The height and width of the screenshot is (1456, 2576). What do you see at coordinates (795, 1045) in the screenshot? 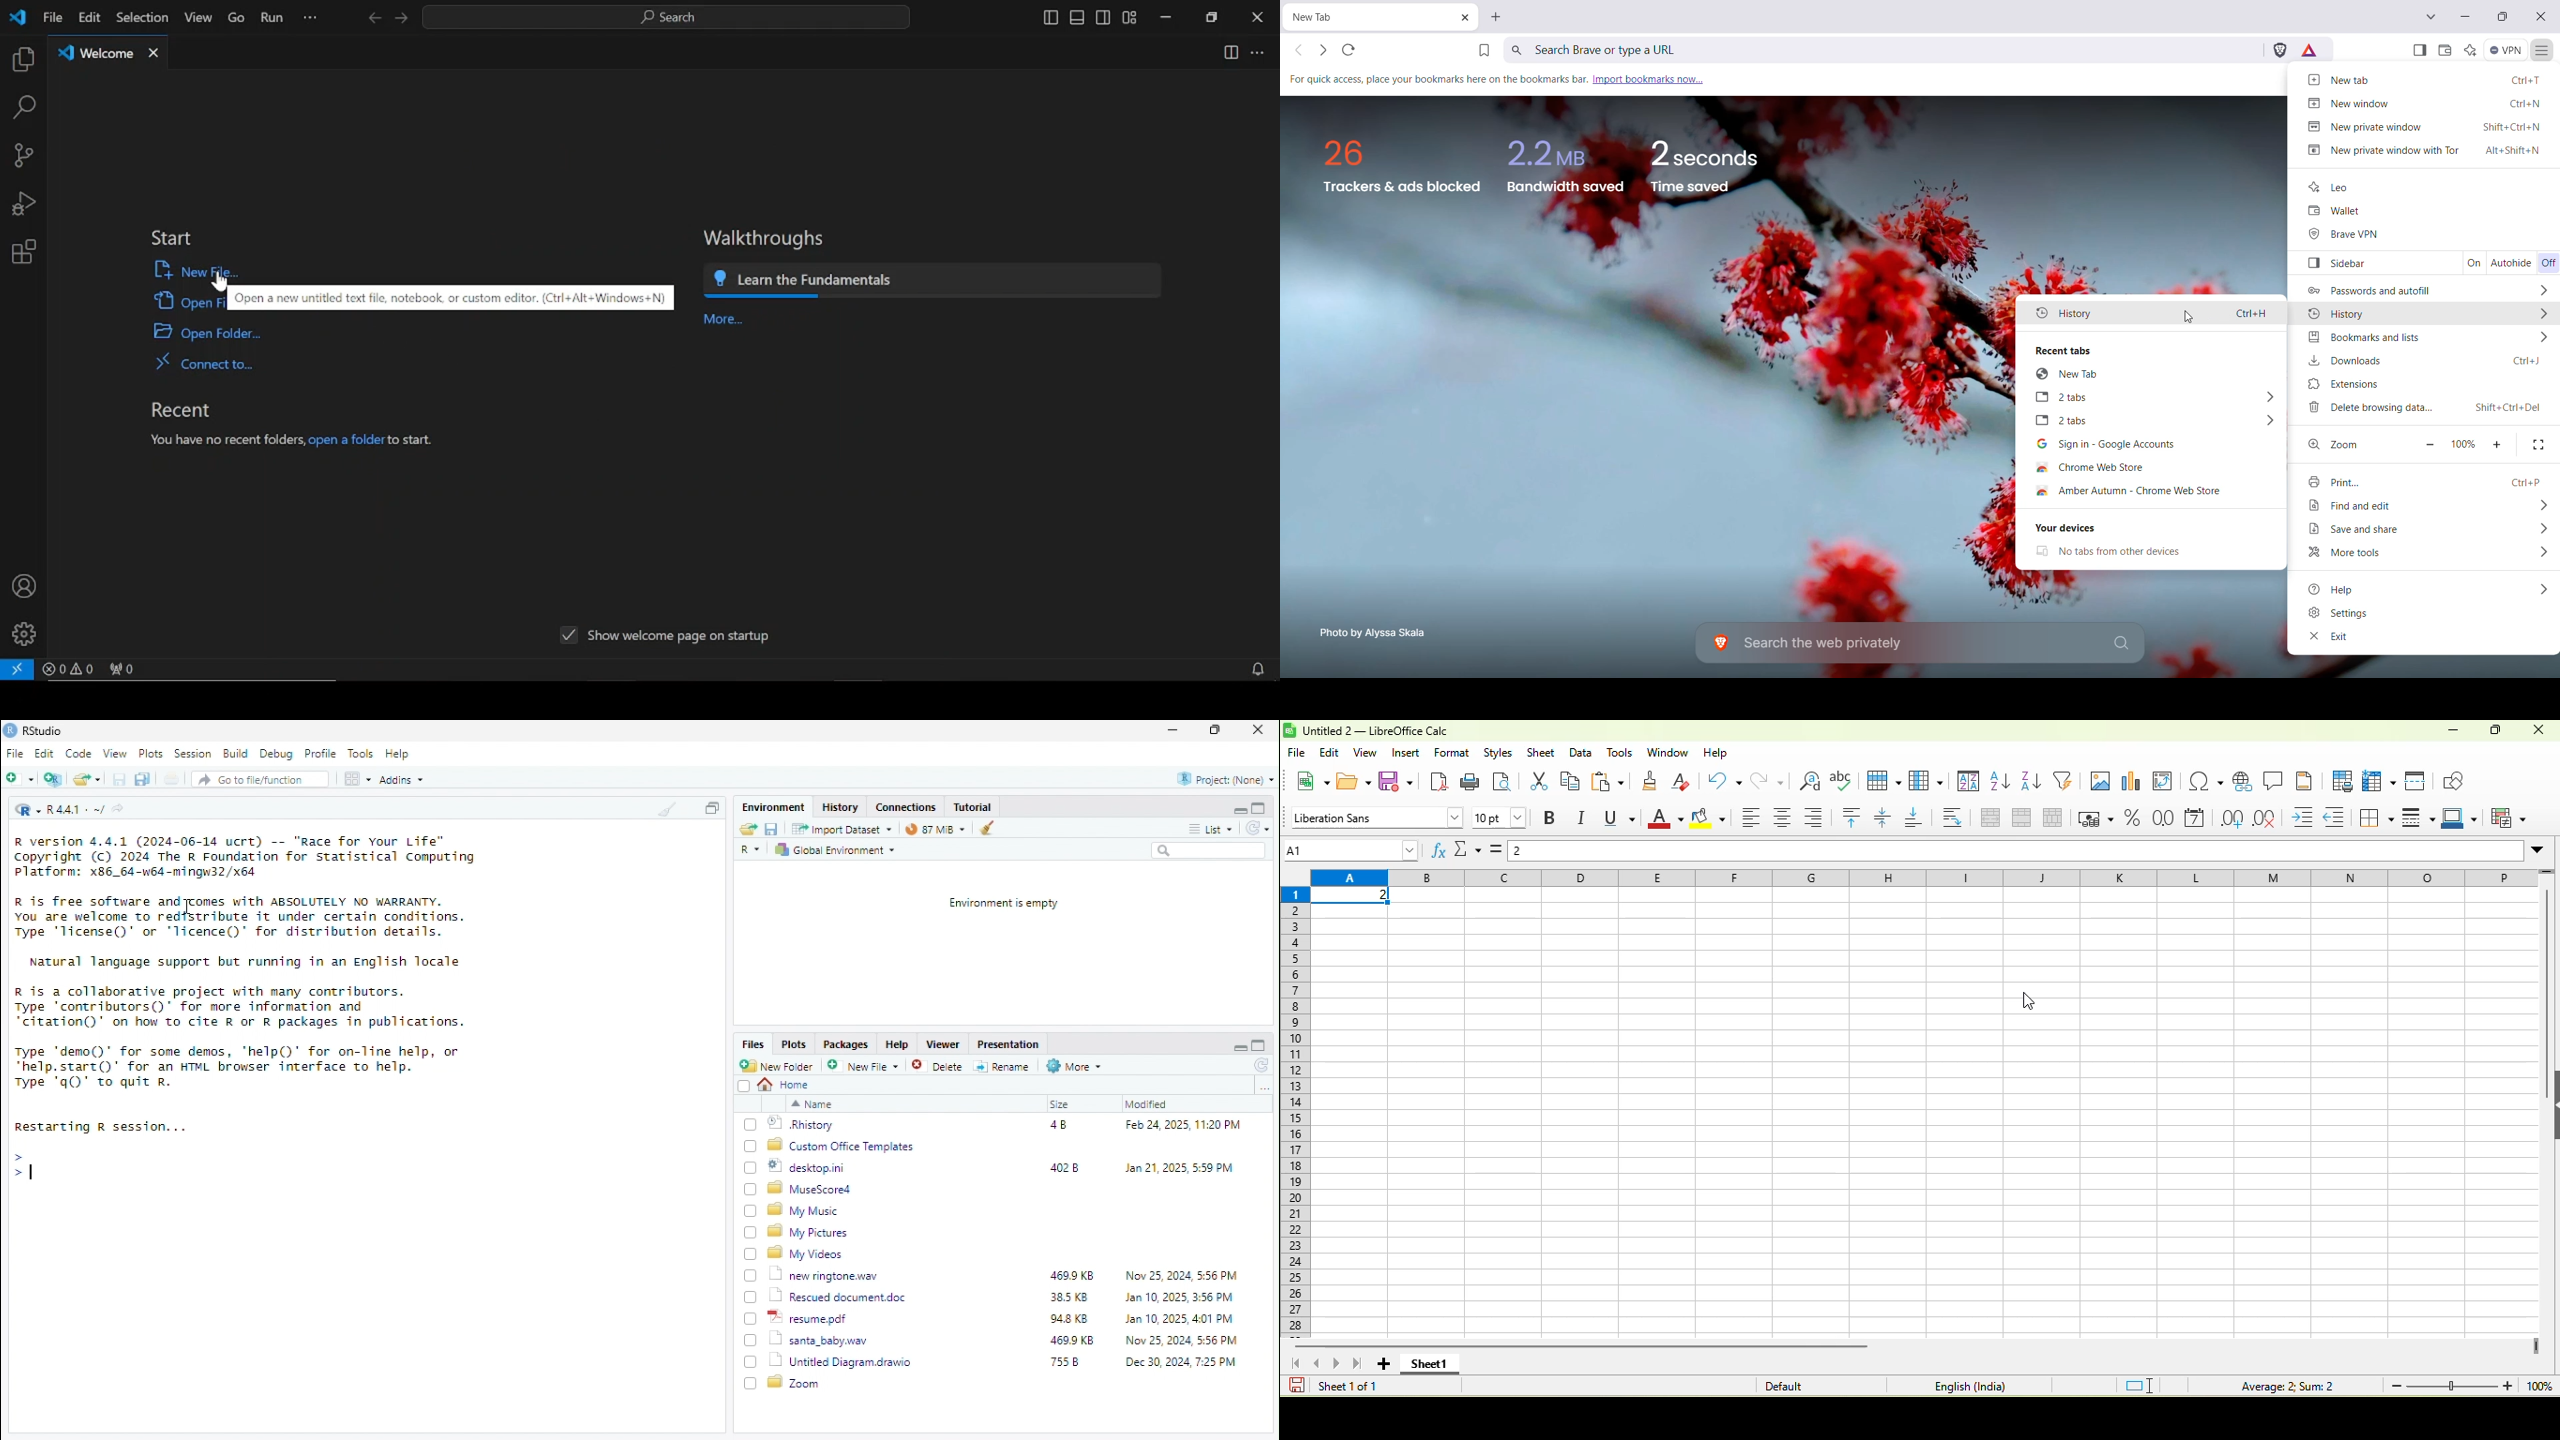
I see `Plots` at bounding box center [795, 1045].